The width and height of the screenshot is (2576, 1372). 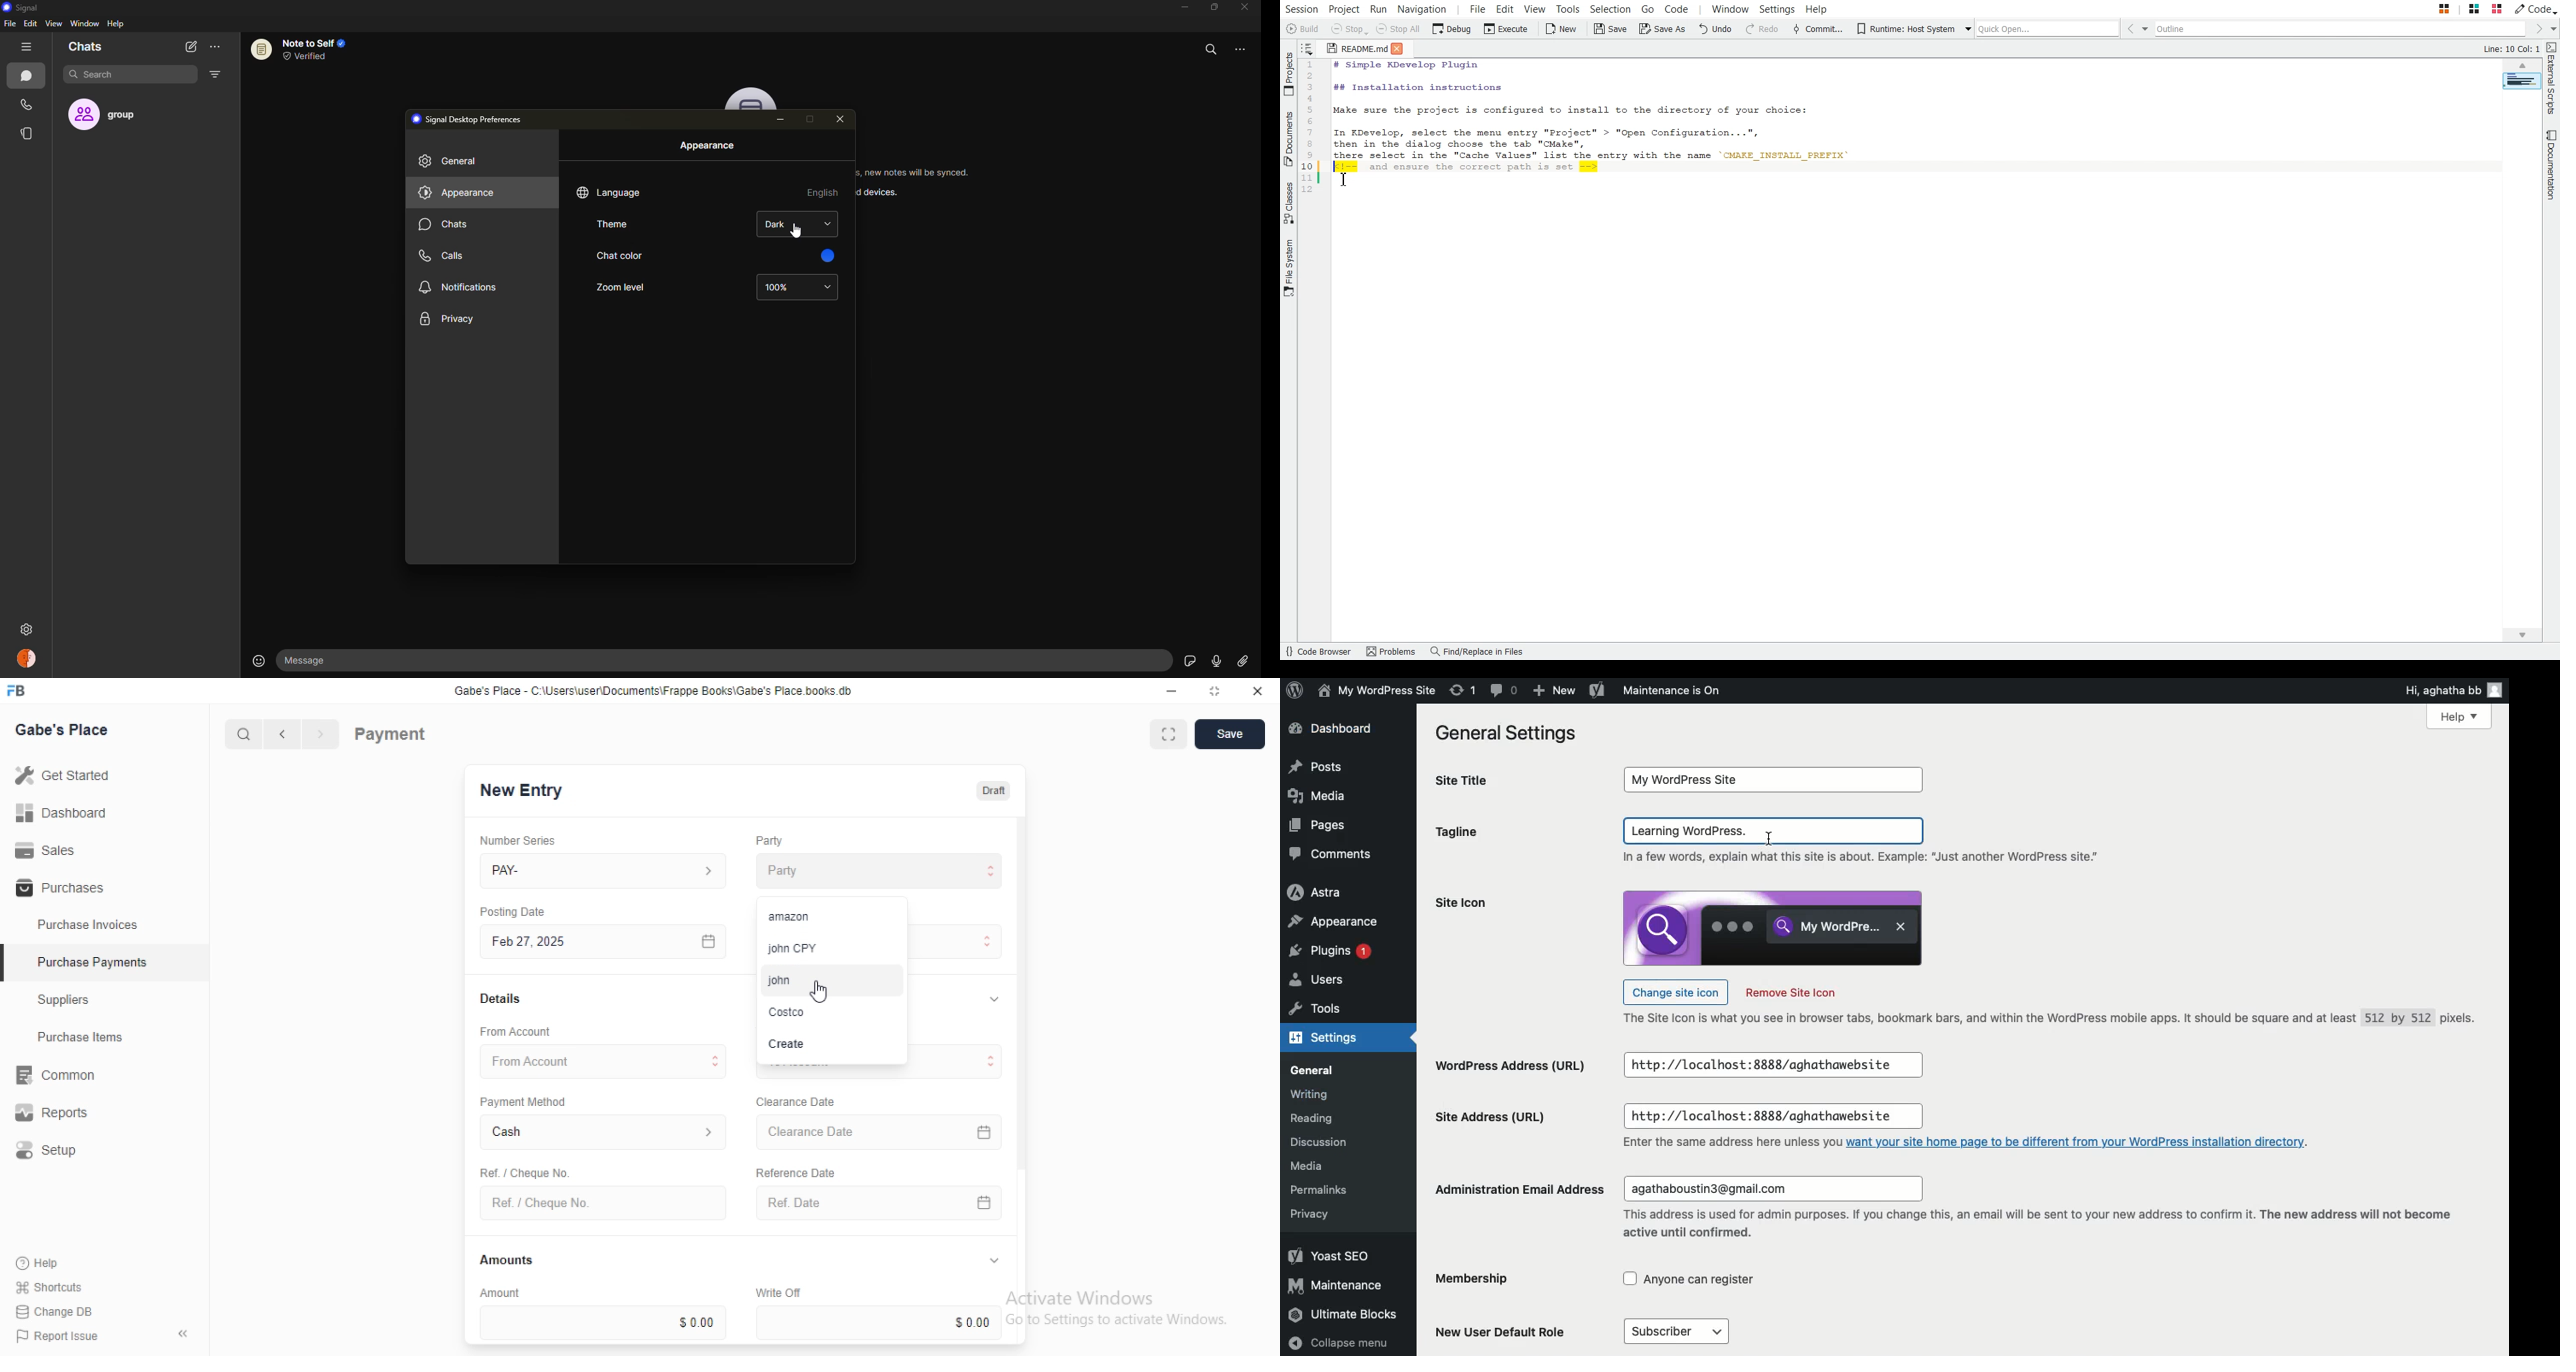 What do you see at coordinates (824, 192) in the screenshot?
I see `english` at bounding box center [824, 192].